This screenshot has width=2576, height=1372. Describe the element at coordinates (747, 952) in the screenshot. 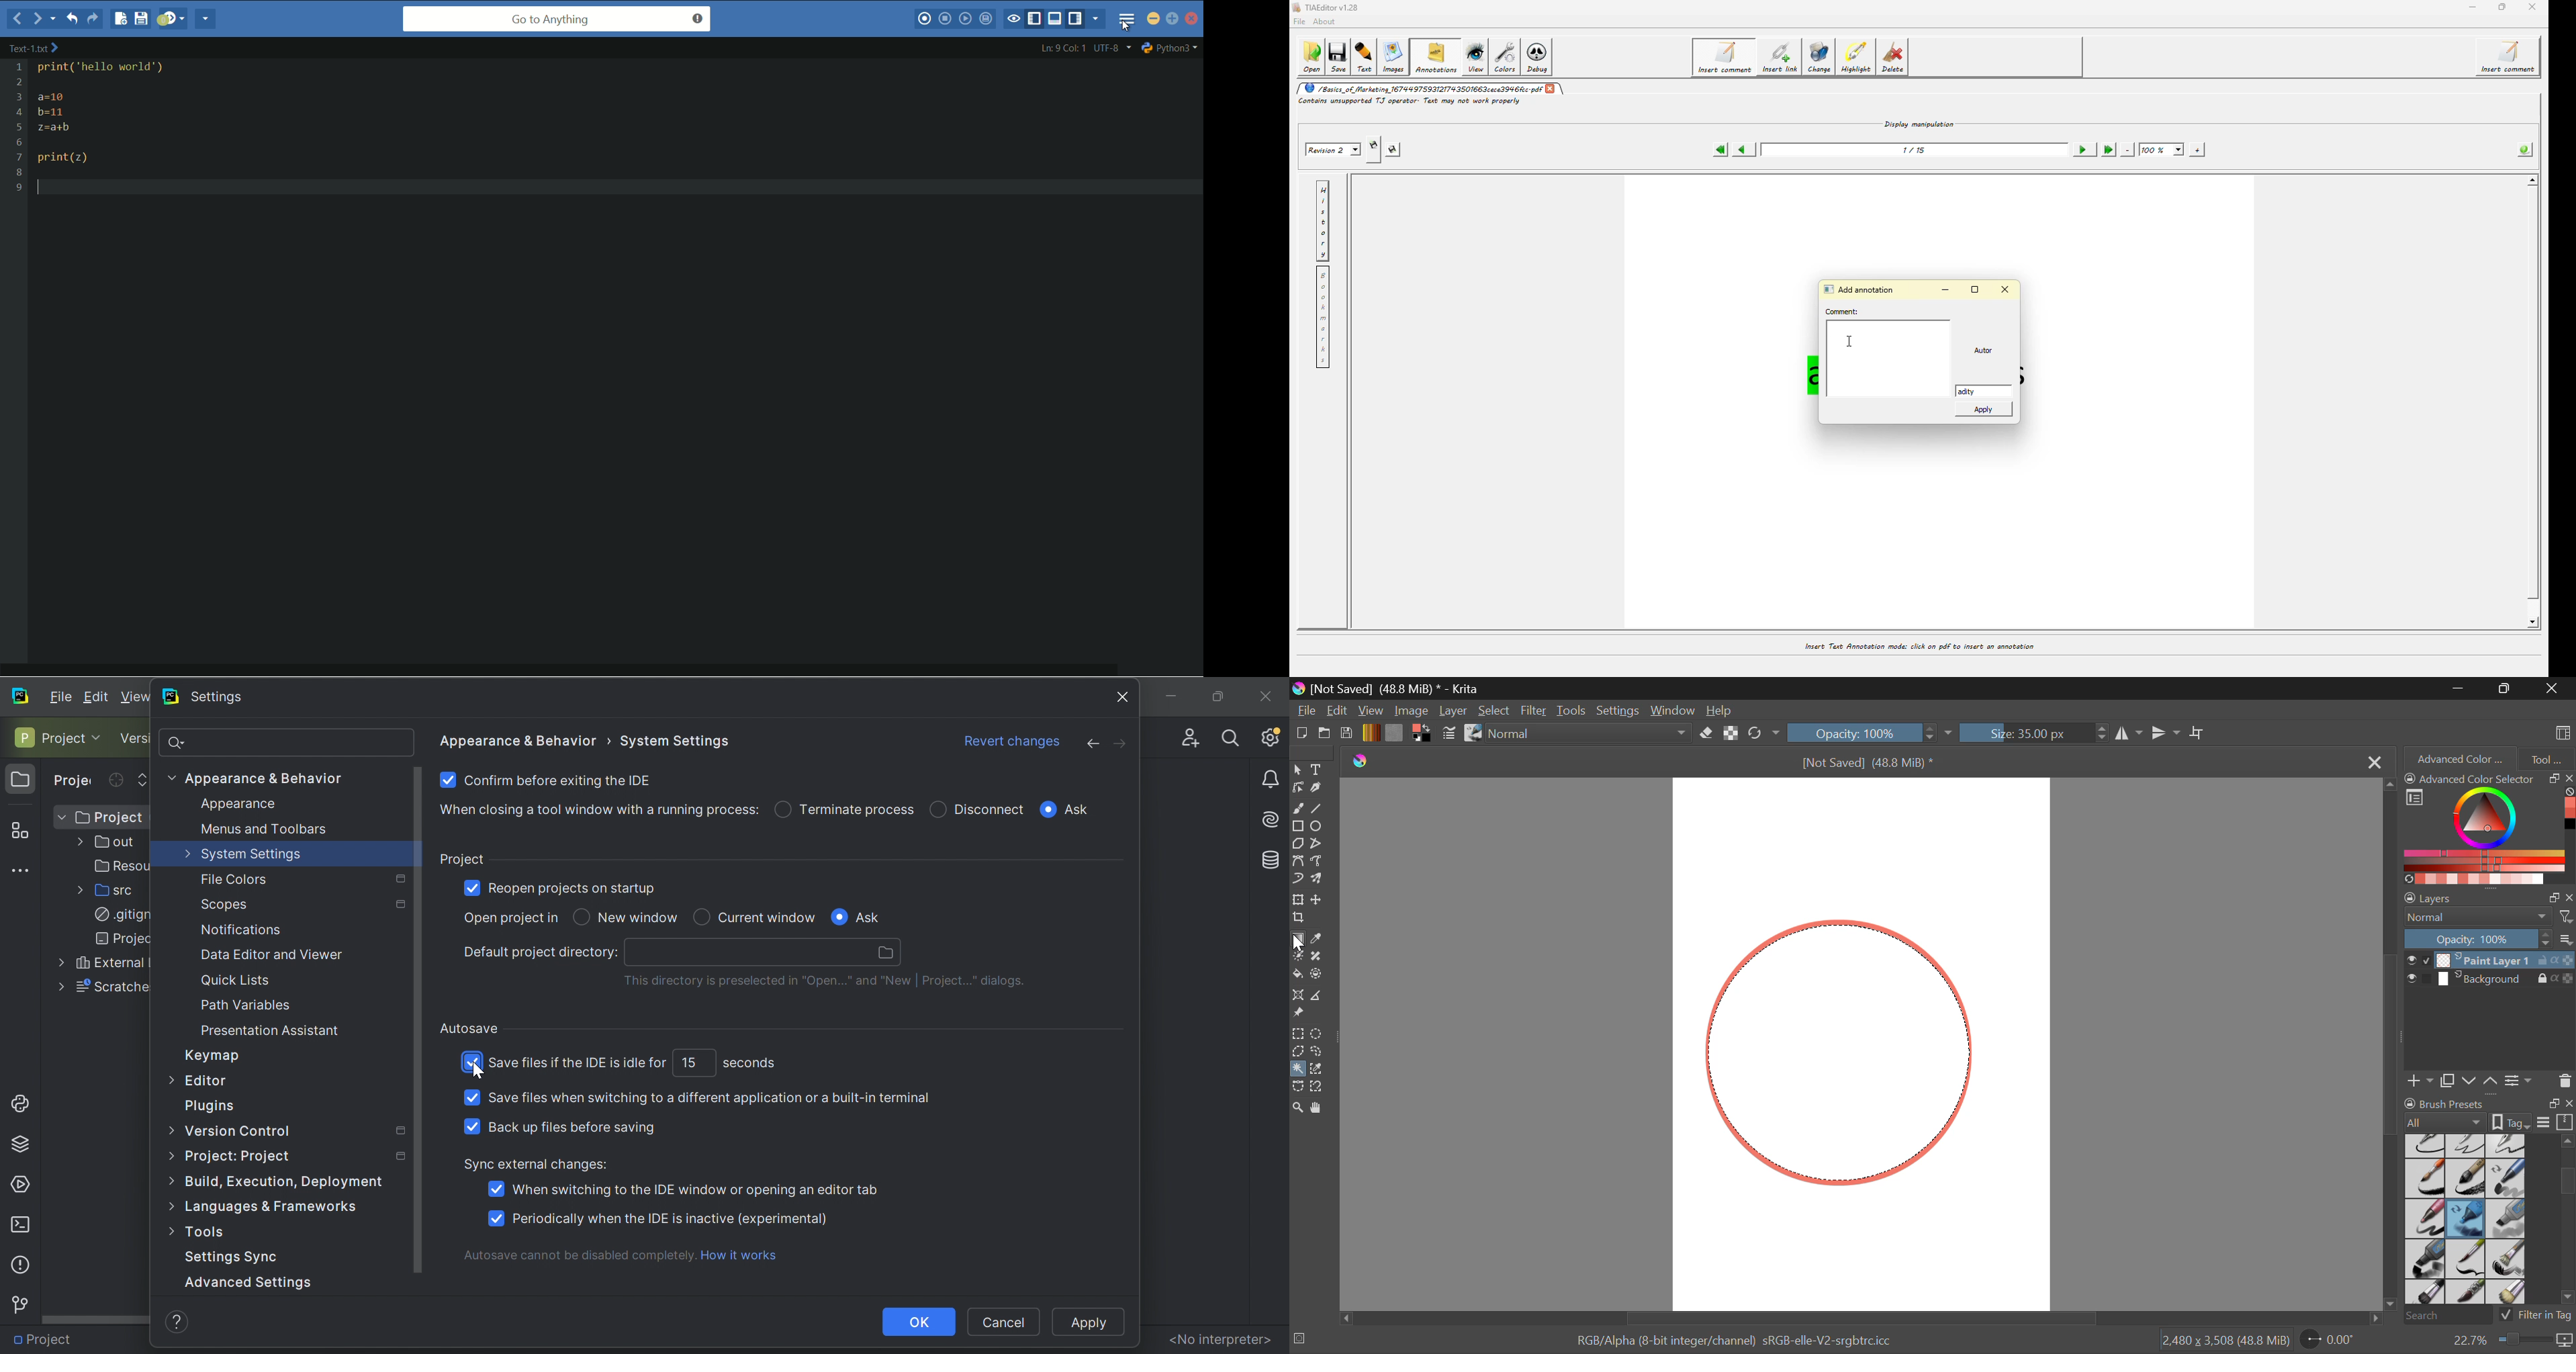

I see `search` at that location.